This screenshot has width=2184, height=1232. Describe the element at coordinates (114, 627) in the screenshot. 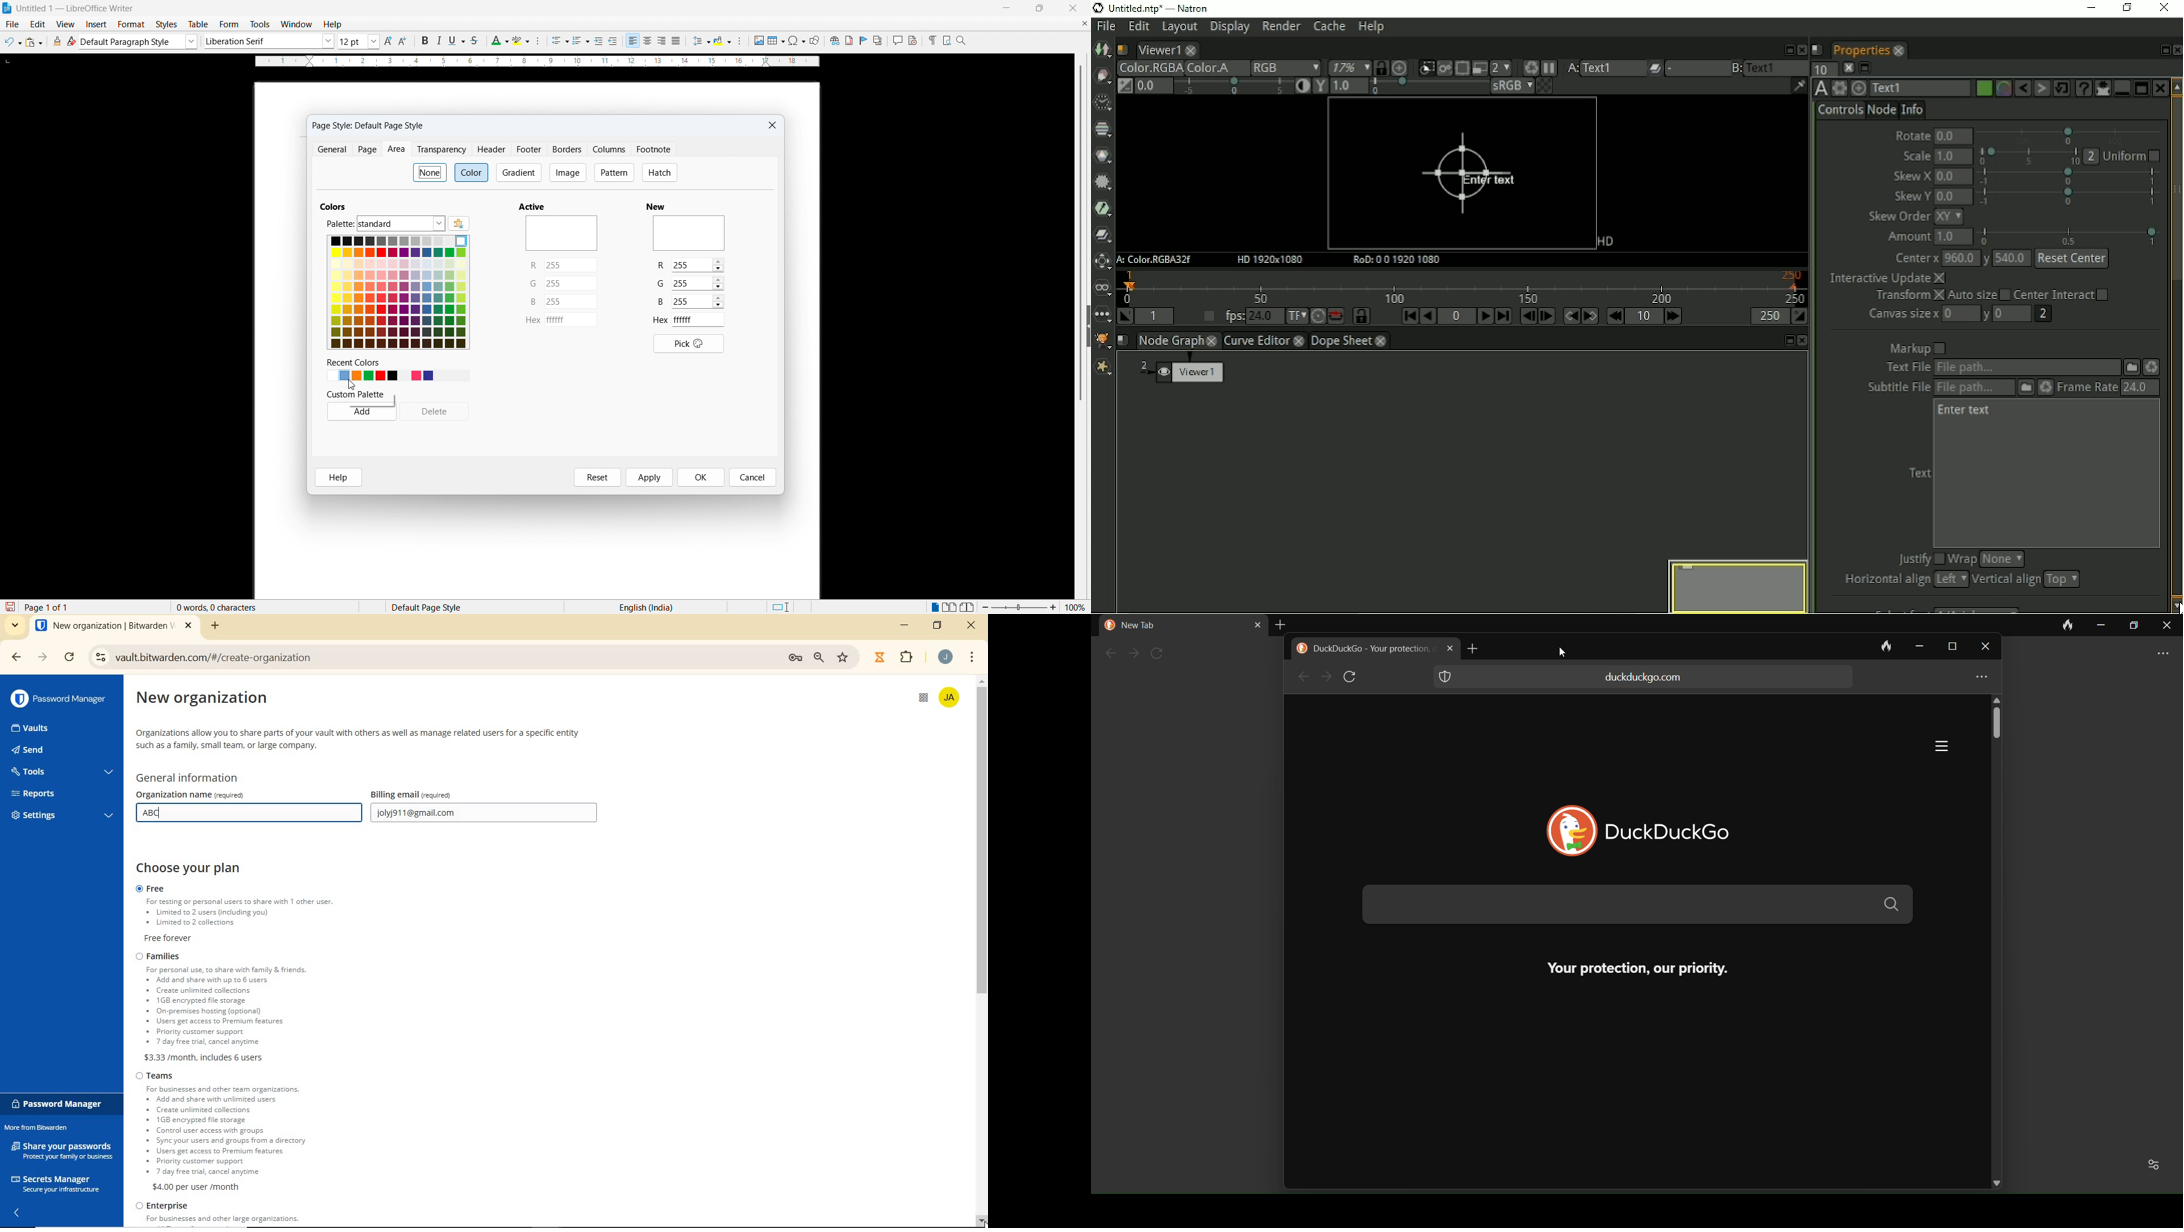

I see `Bitwarden Web Vault` at that location.